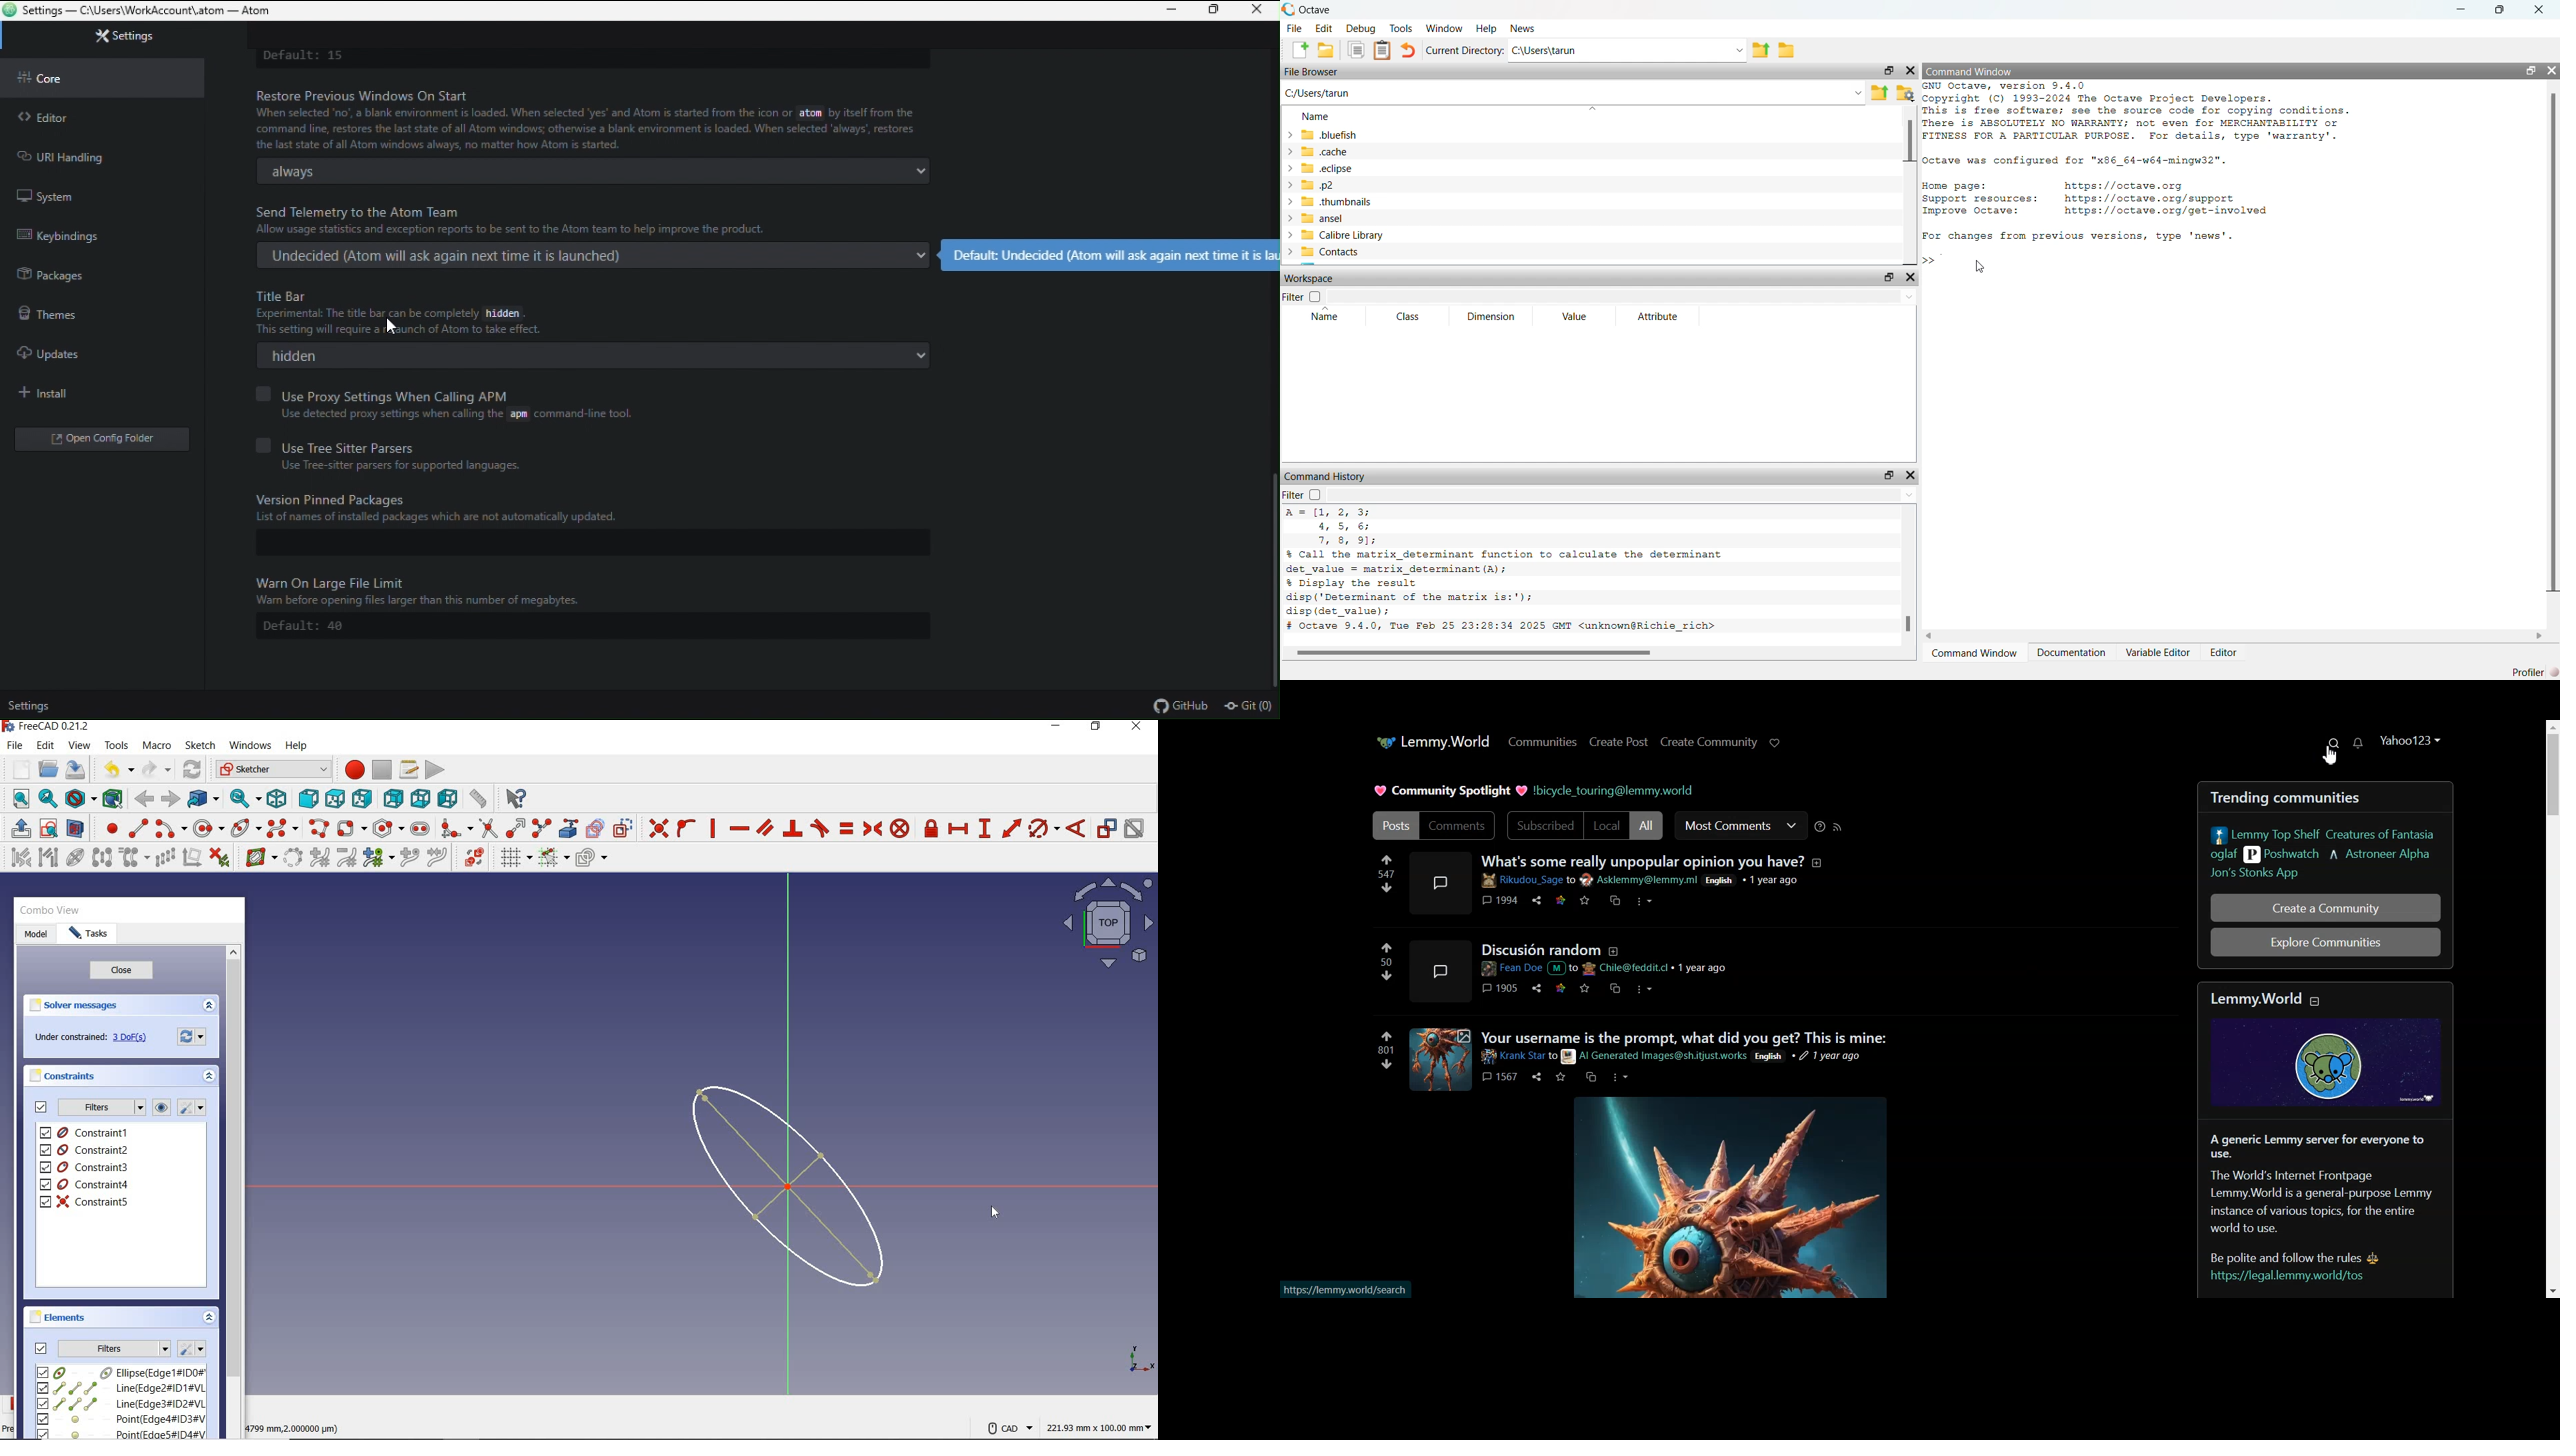 This screenshot has width=2576, height=1456. What do you see at coordinates (171, 827) in the screenshot?
I see `create arc` at bounding box center [171, 827].